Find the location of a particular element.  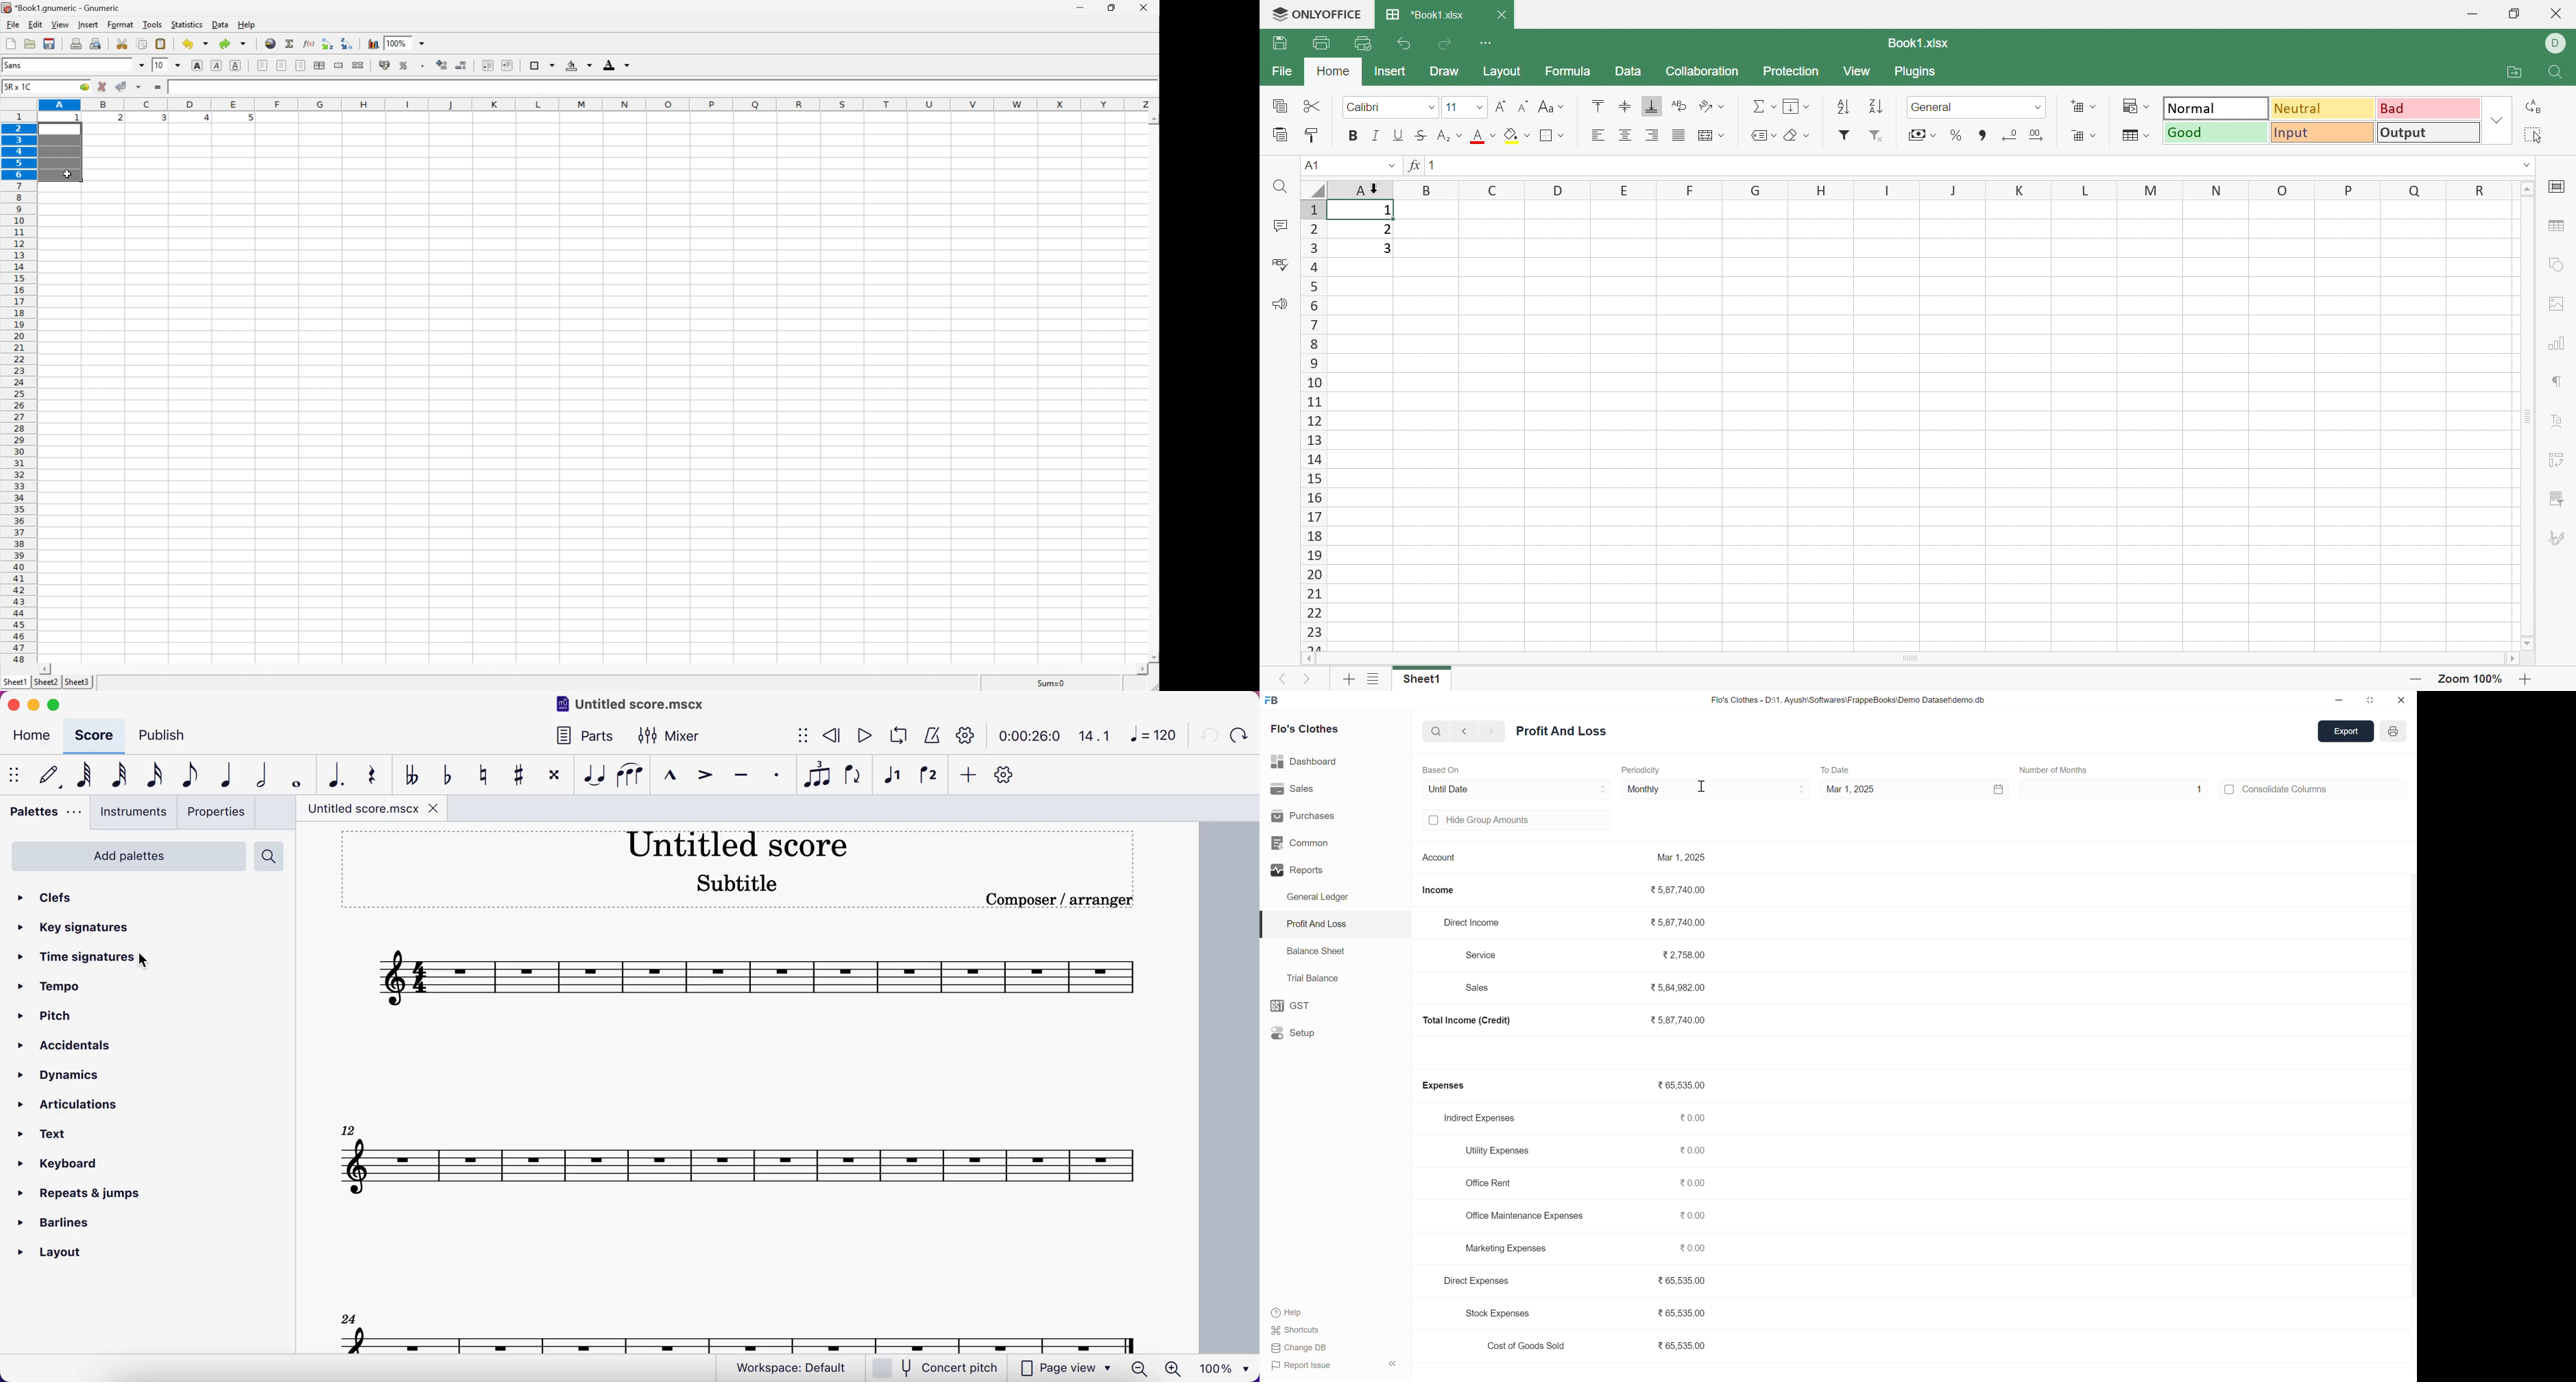

Expenses is located at coordinates (1448, 1086).